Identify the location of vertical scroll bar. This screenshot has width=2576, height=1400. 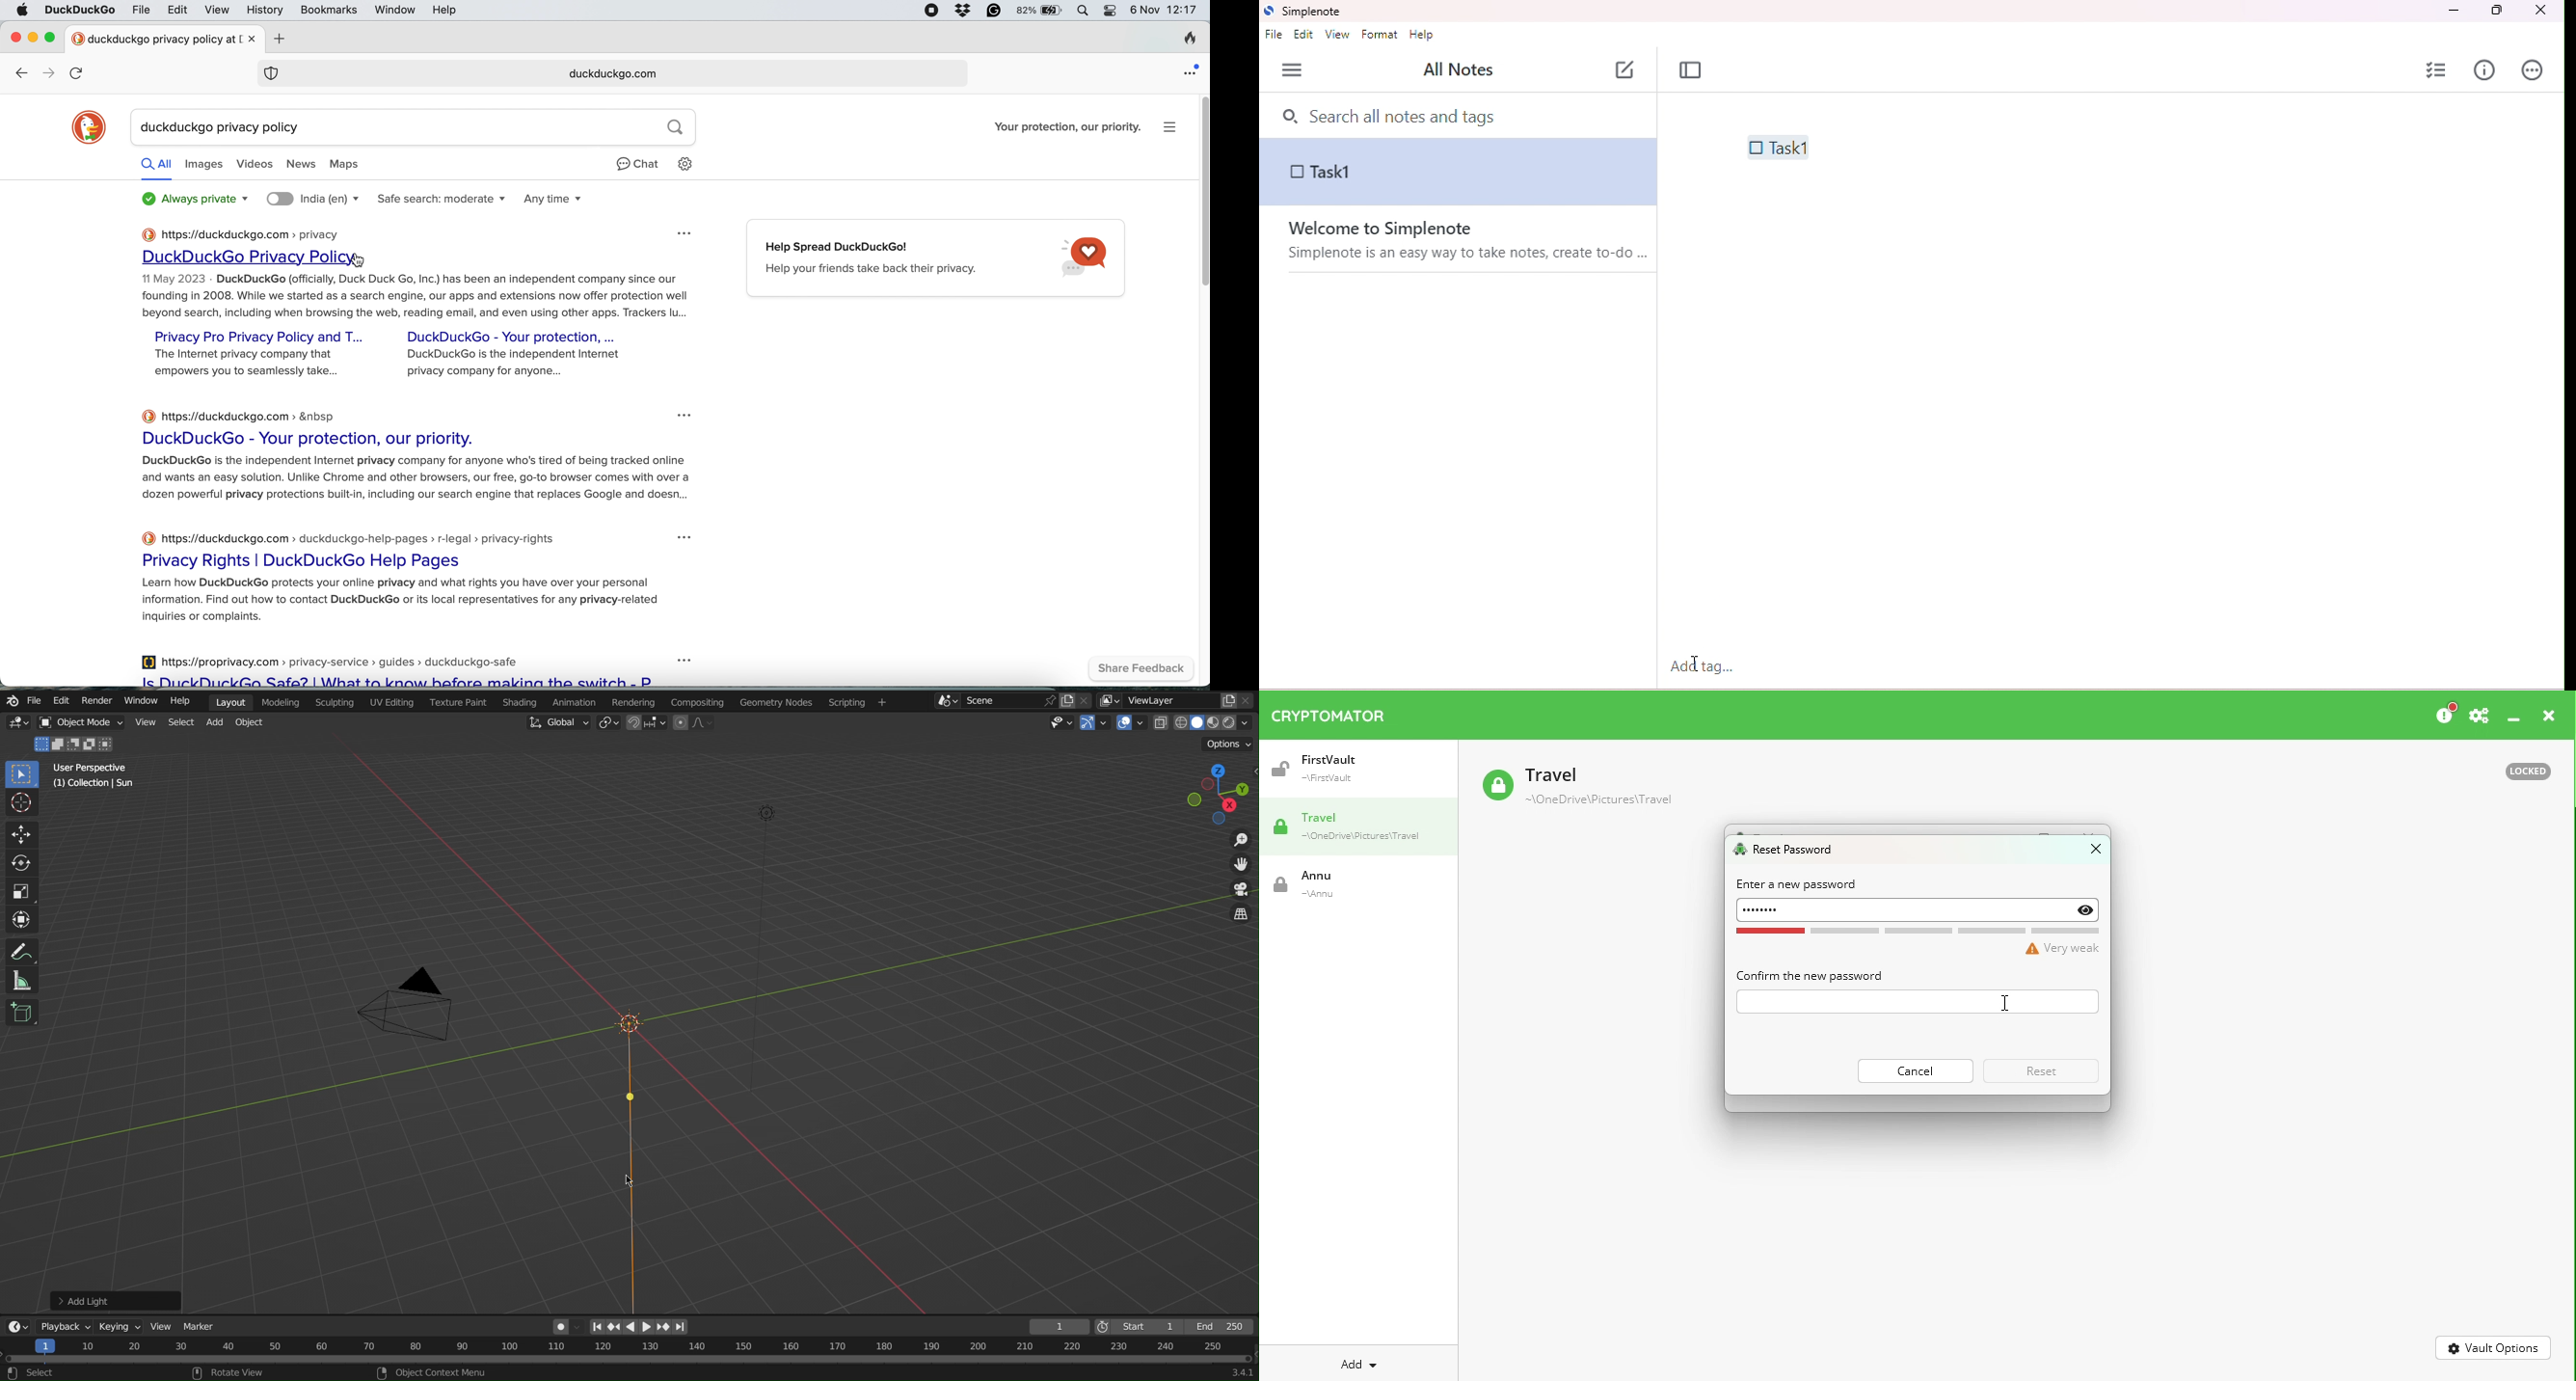
(1201, 196).